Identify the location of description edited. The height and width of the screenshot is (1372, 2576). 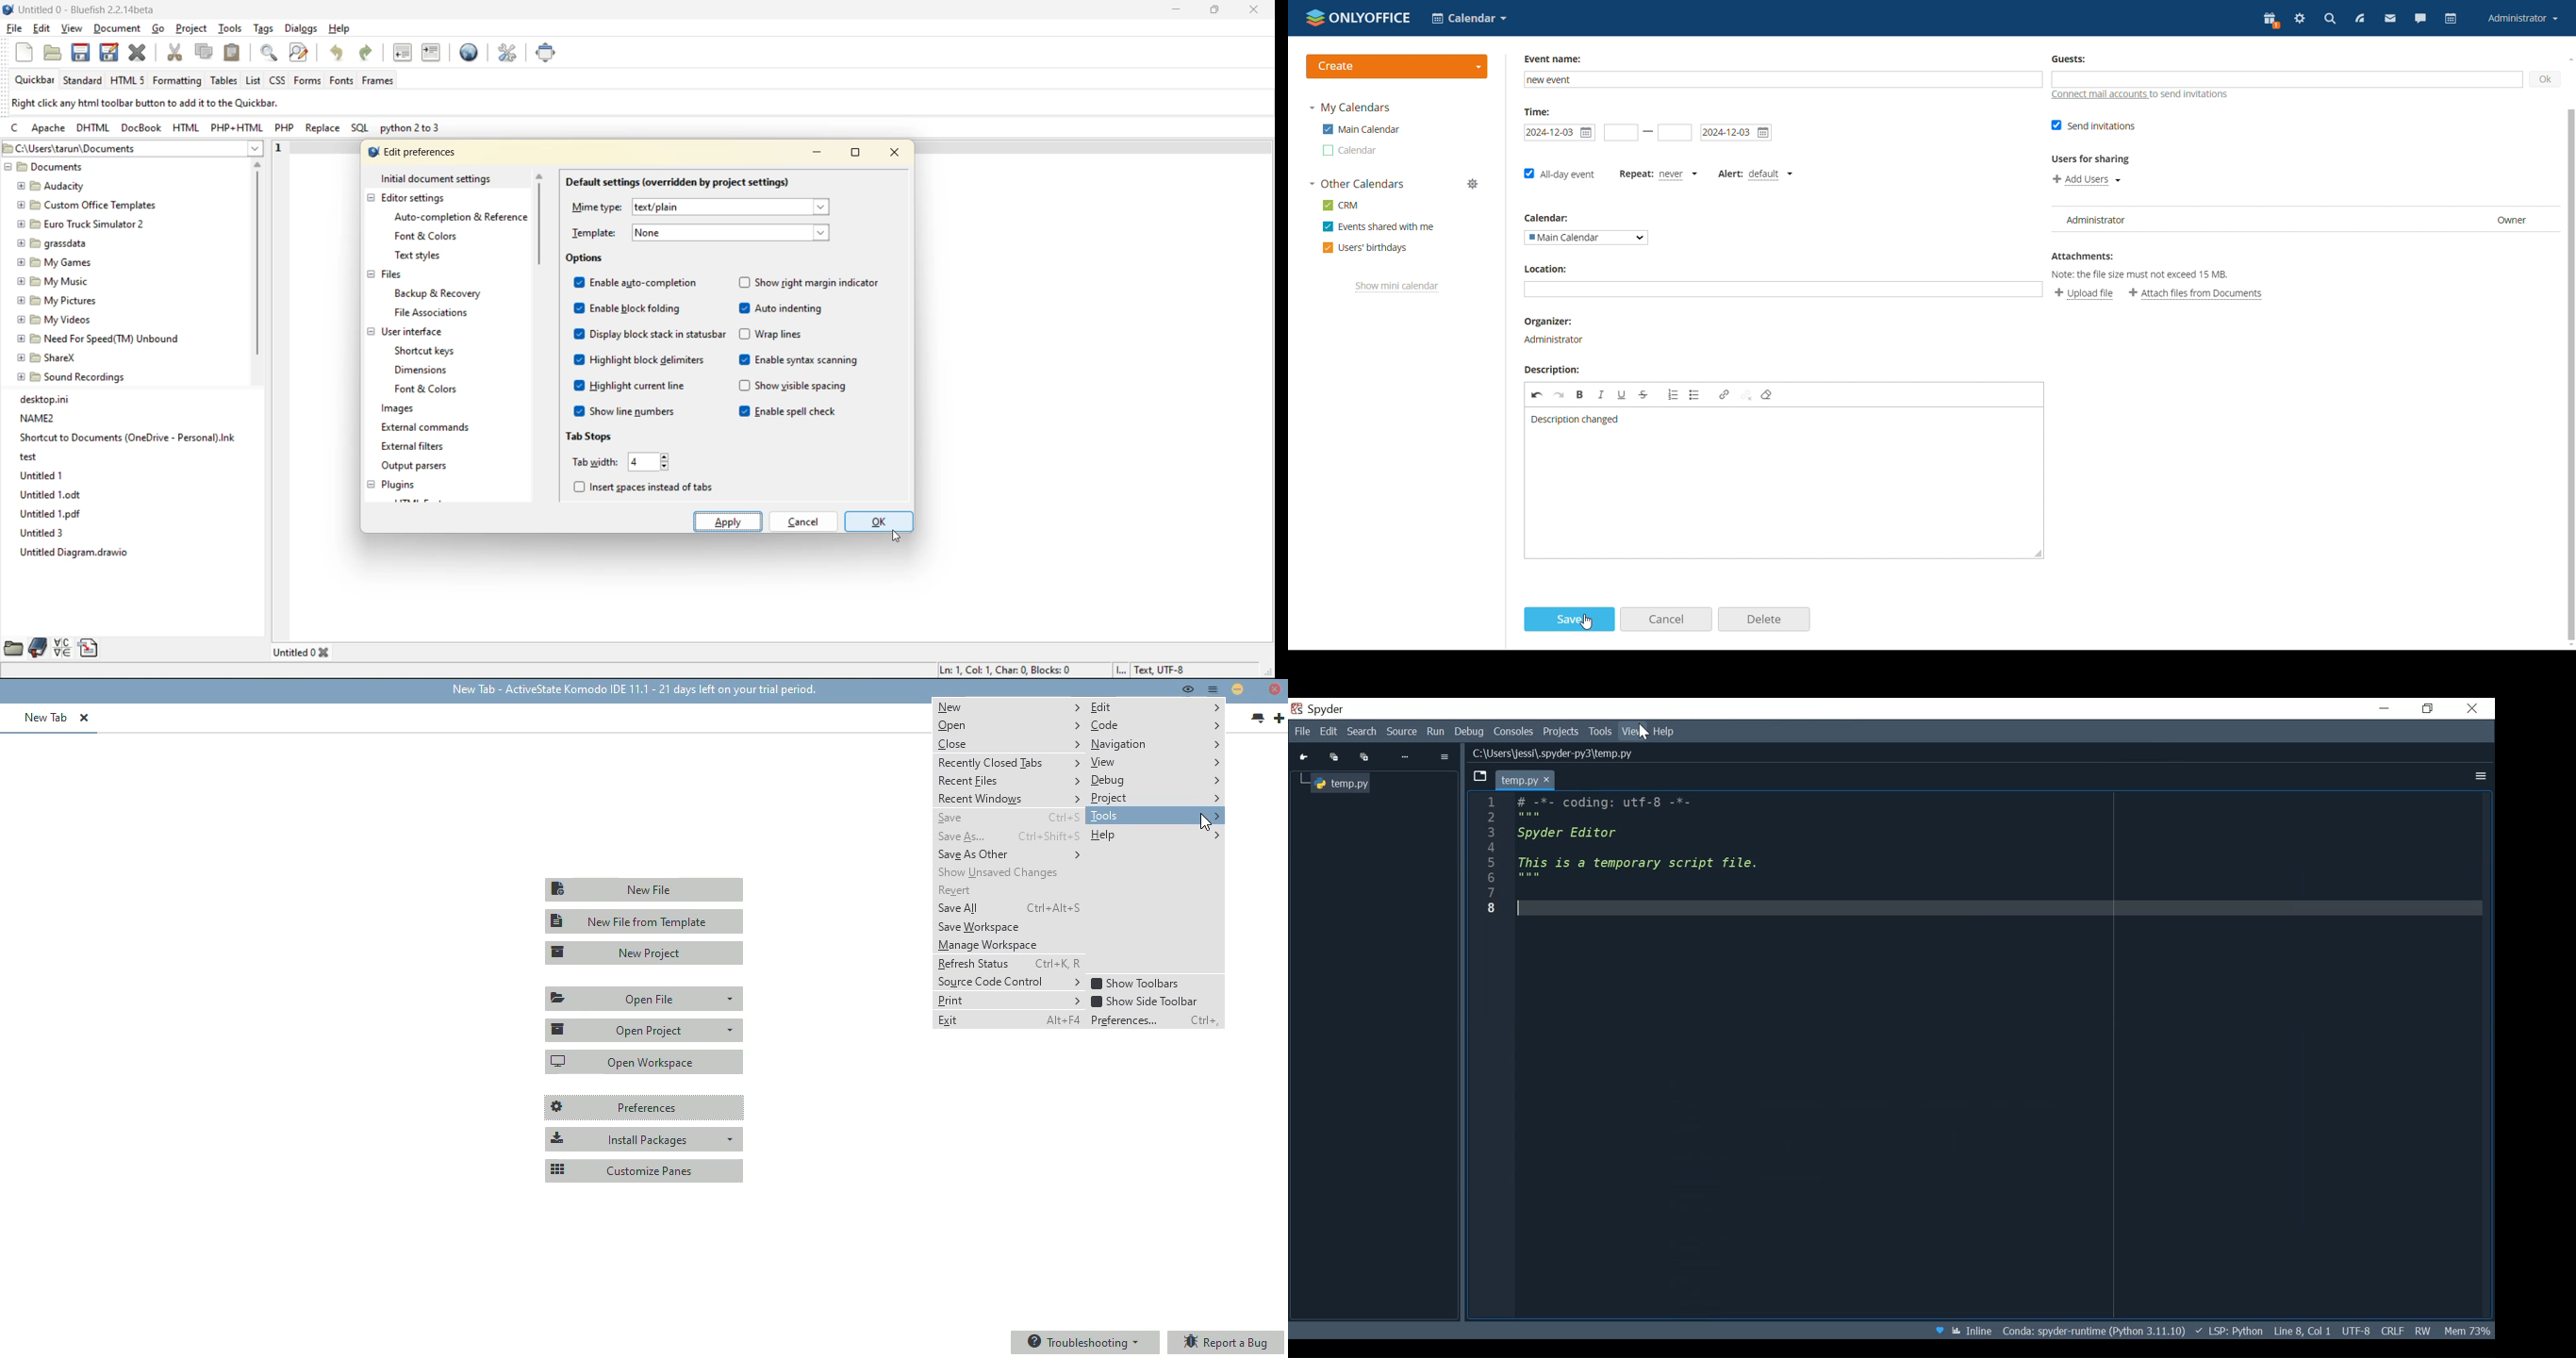
(1574, 419).